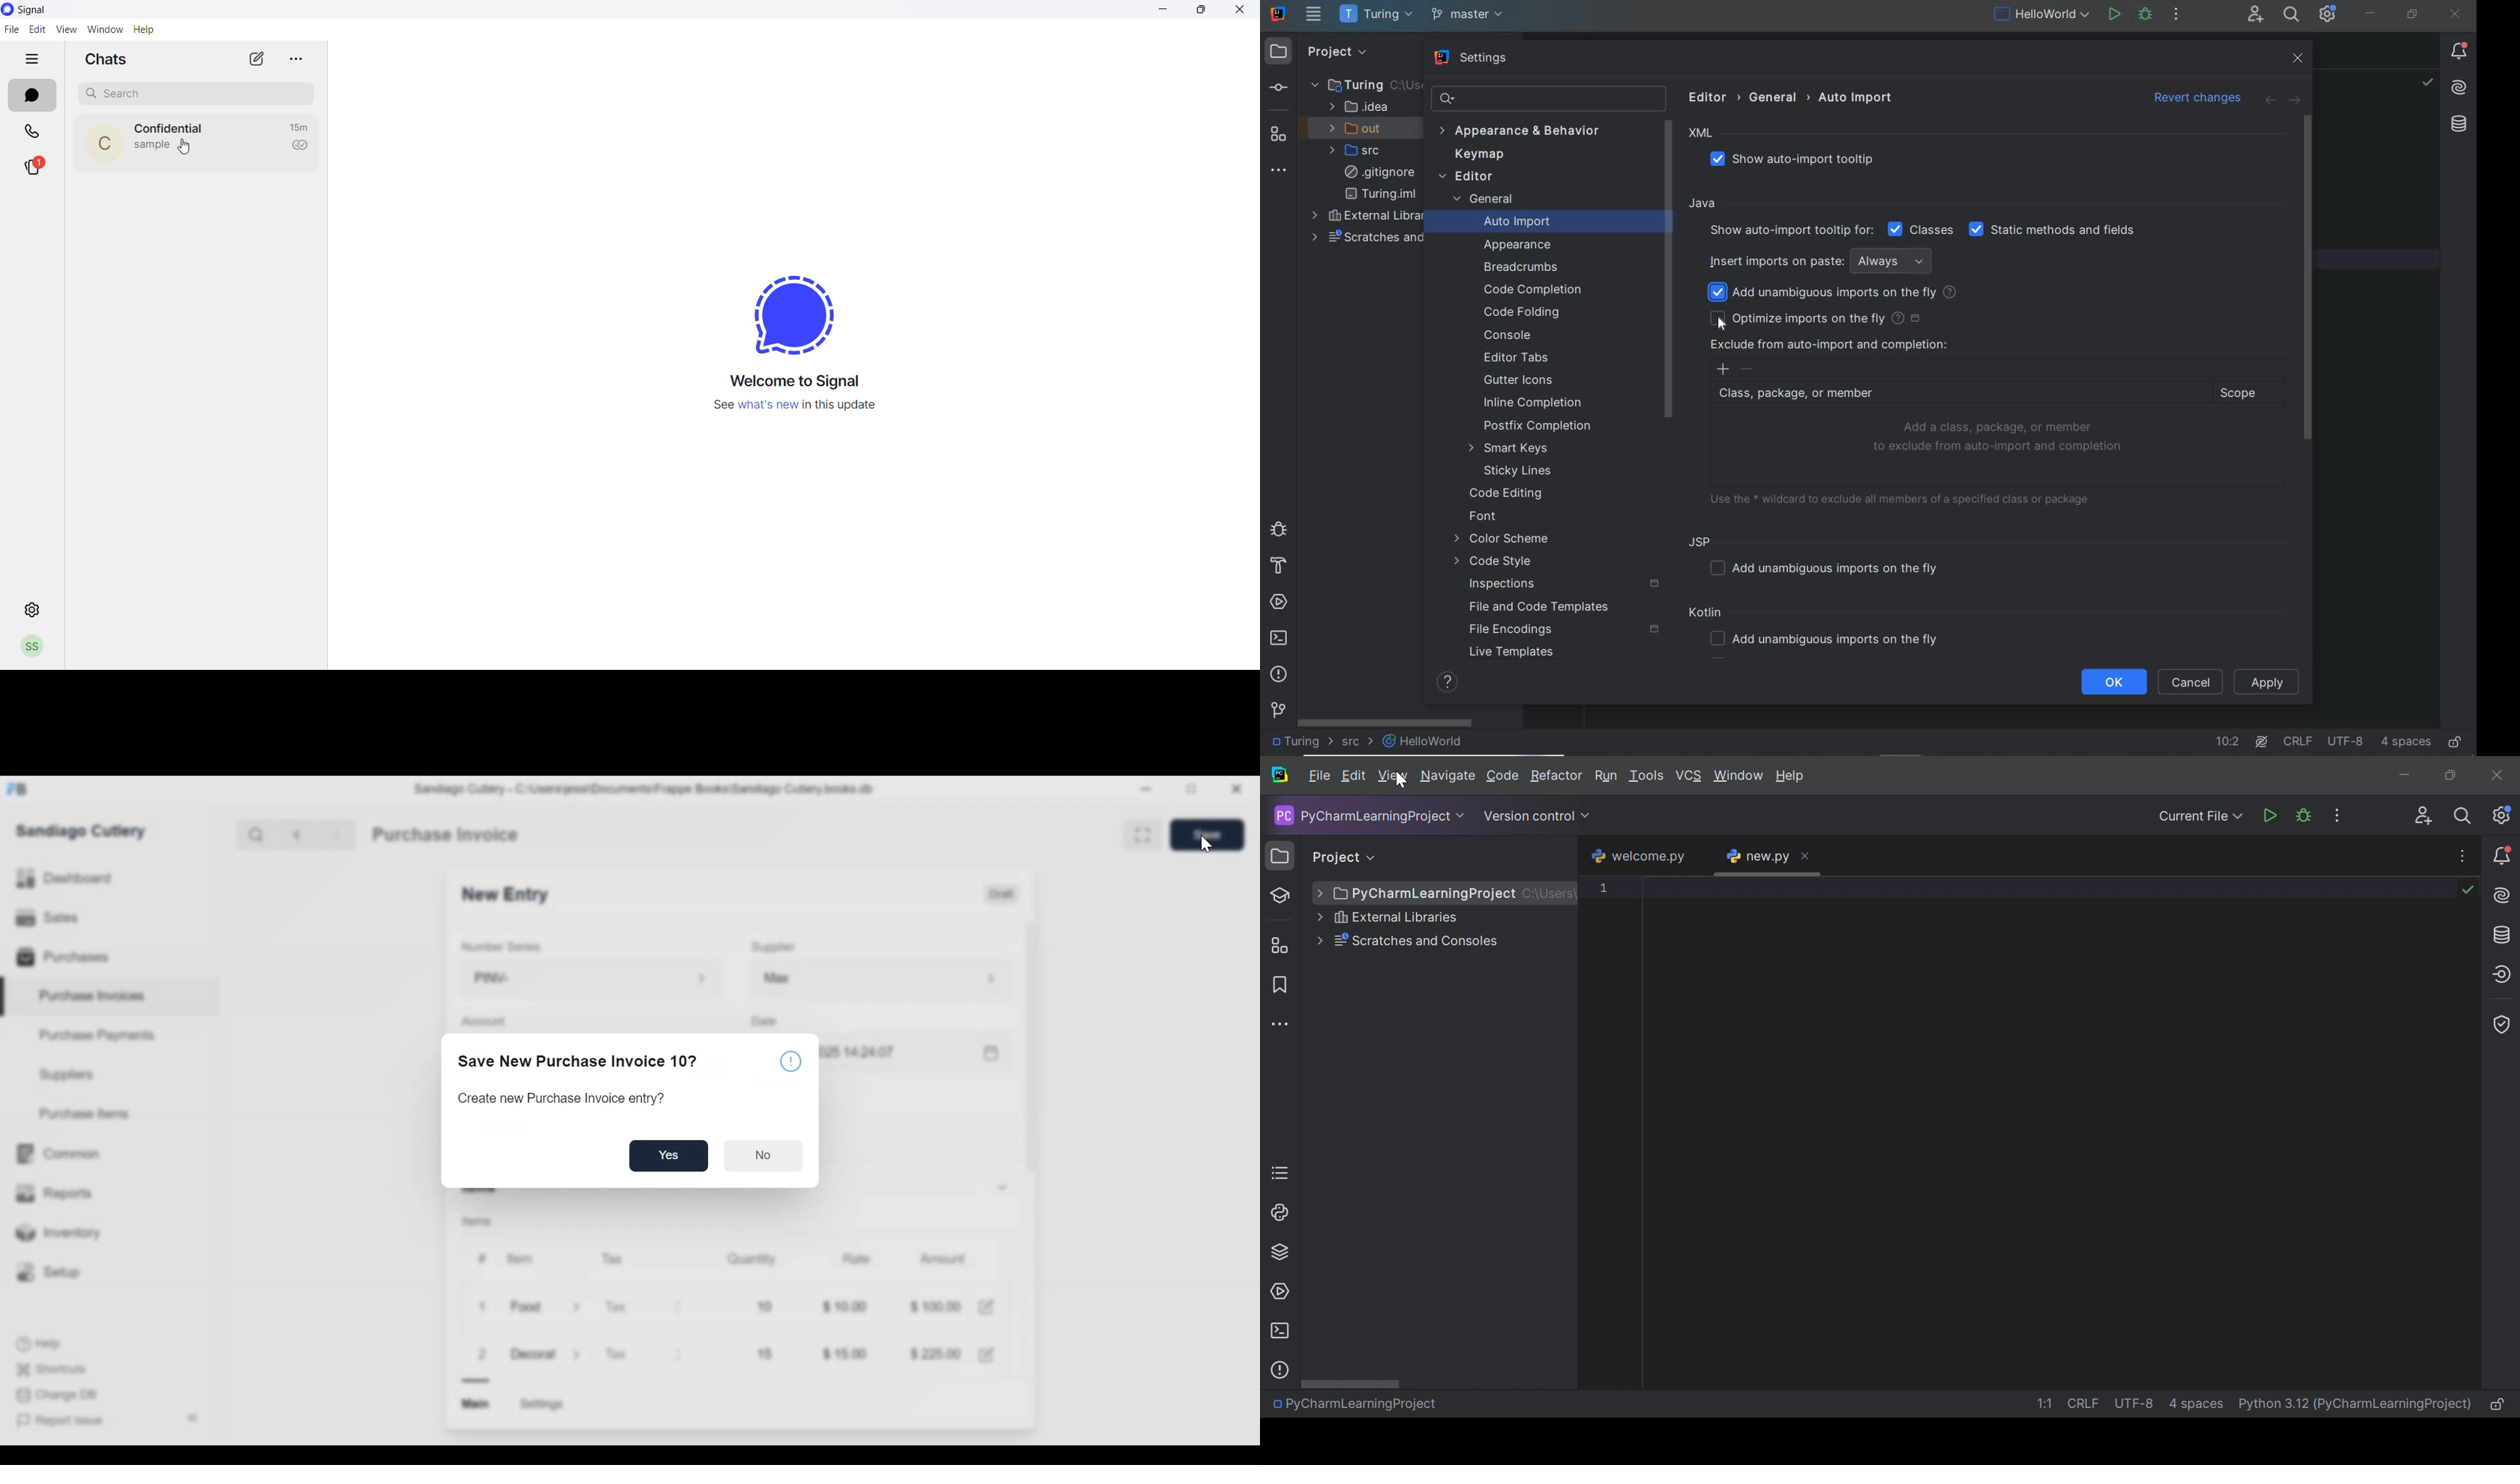  I want to click on Database, so click(2504, 934).